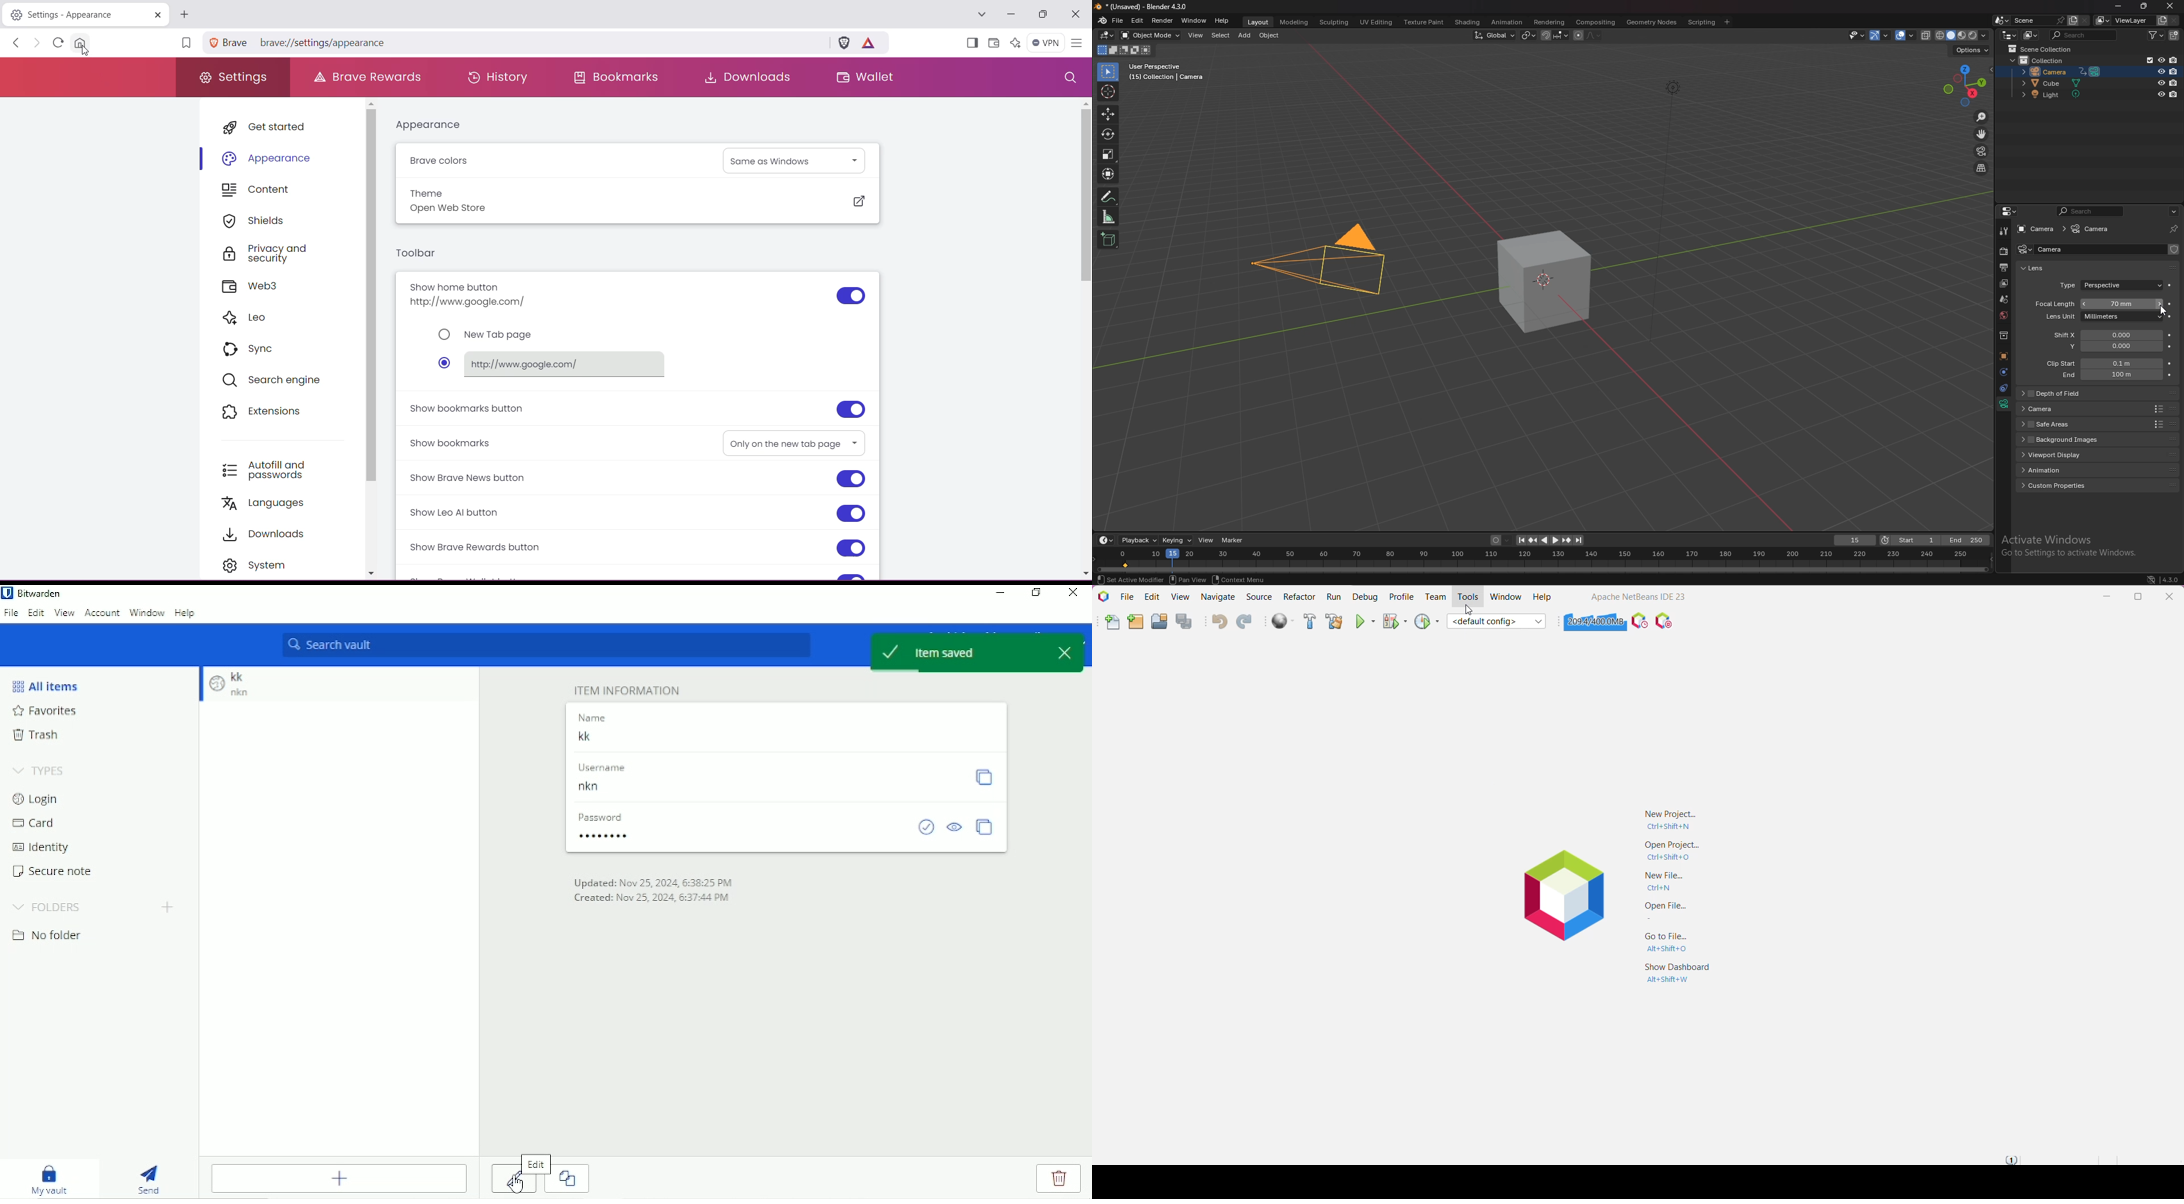 The image size is (2184, 1204). I want to click on Account, so click(103, 612).